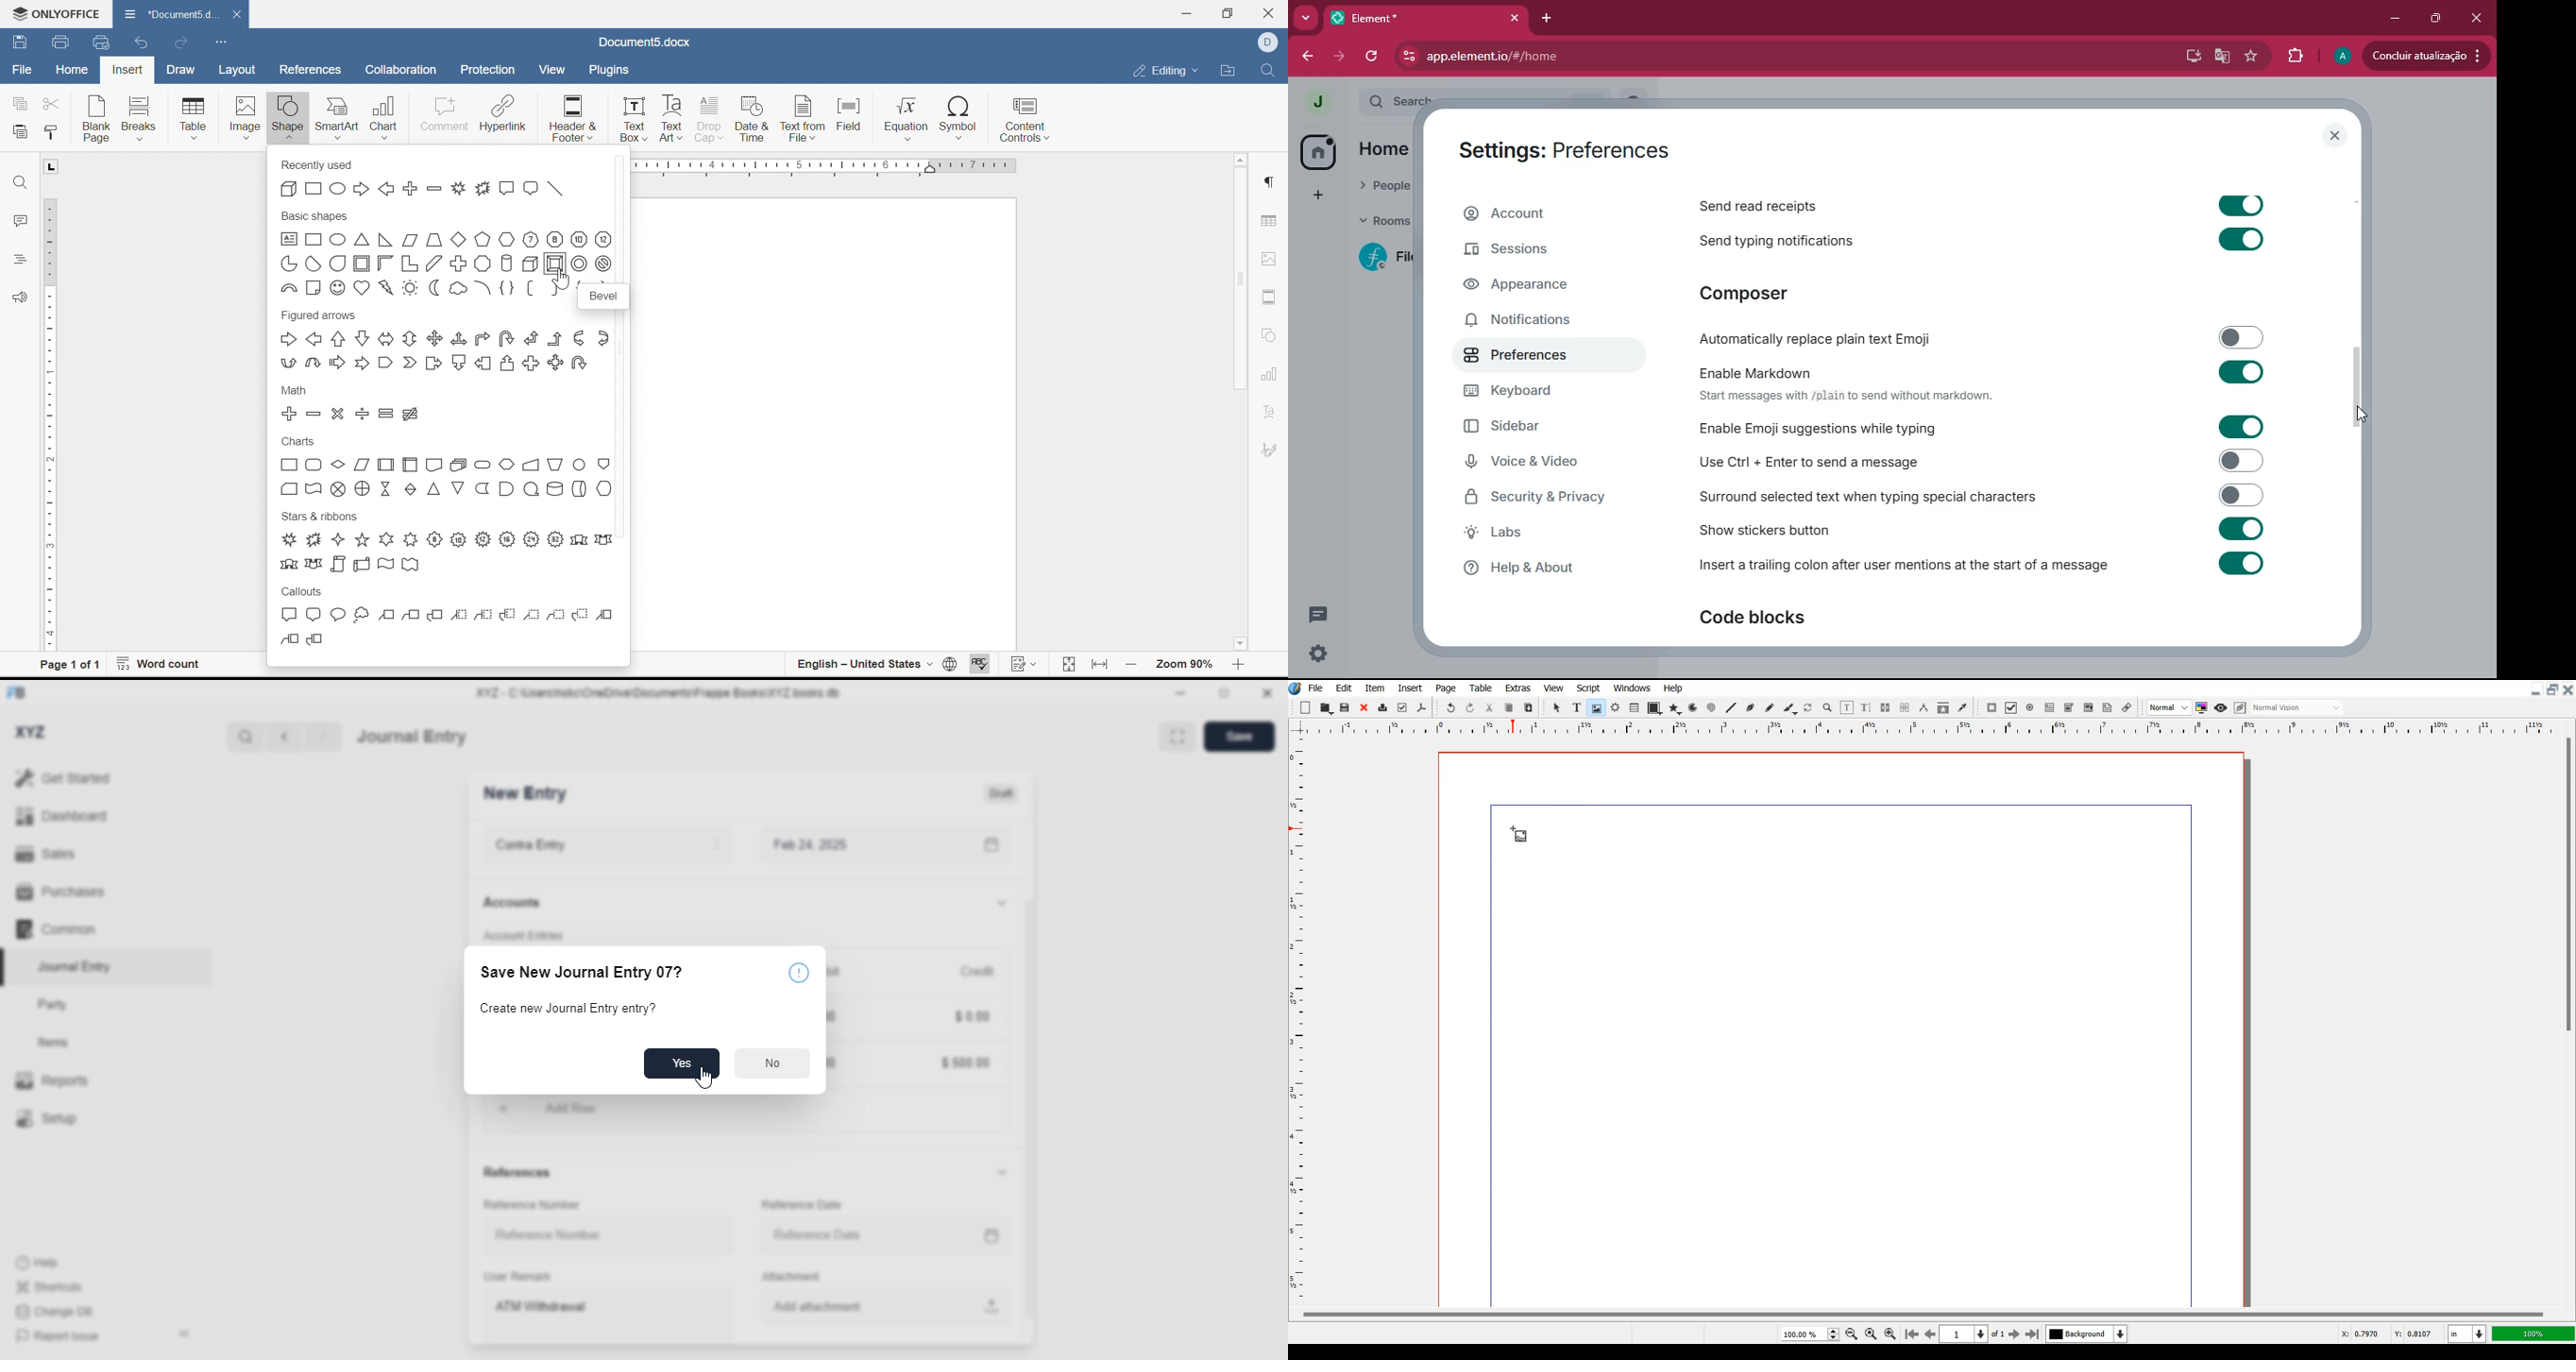 The width and height of the screenshot is (2576, 1372). What do you see at coordinates (799, 973) in the screenshot?
I see `info icon` at bounding box center [799, 973].